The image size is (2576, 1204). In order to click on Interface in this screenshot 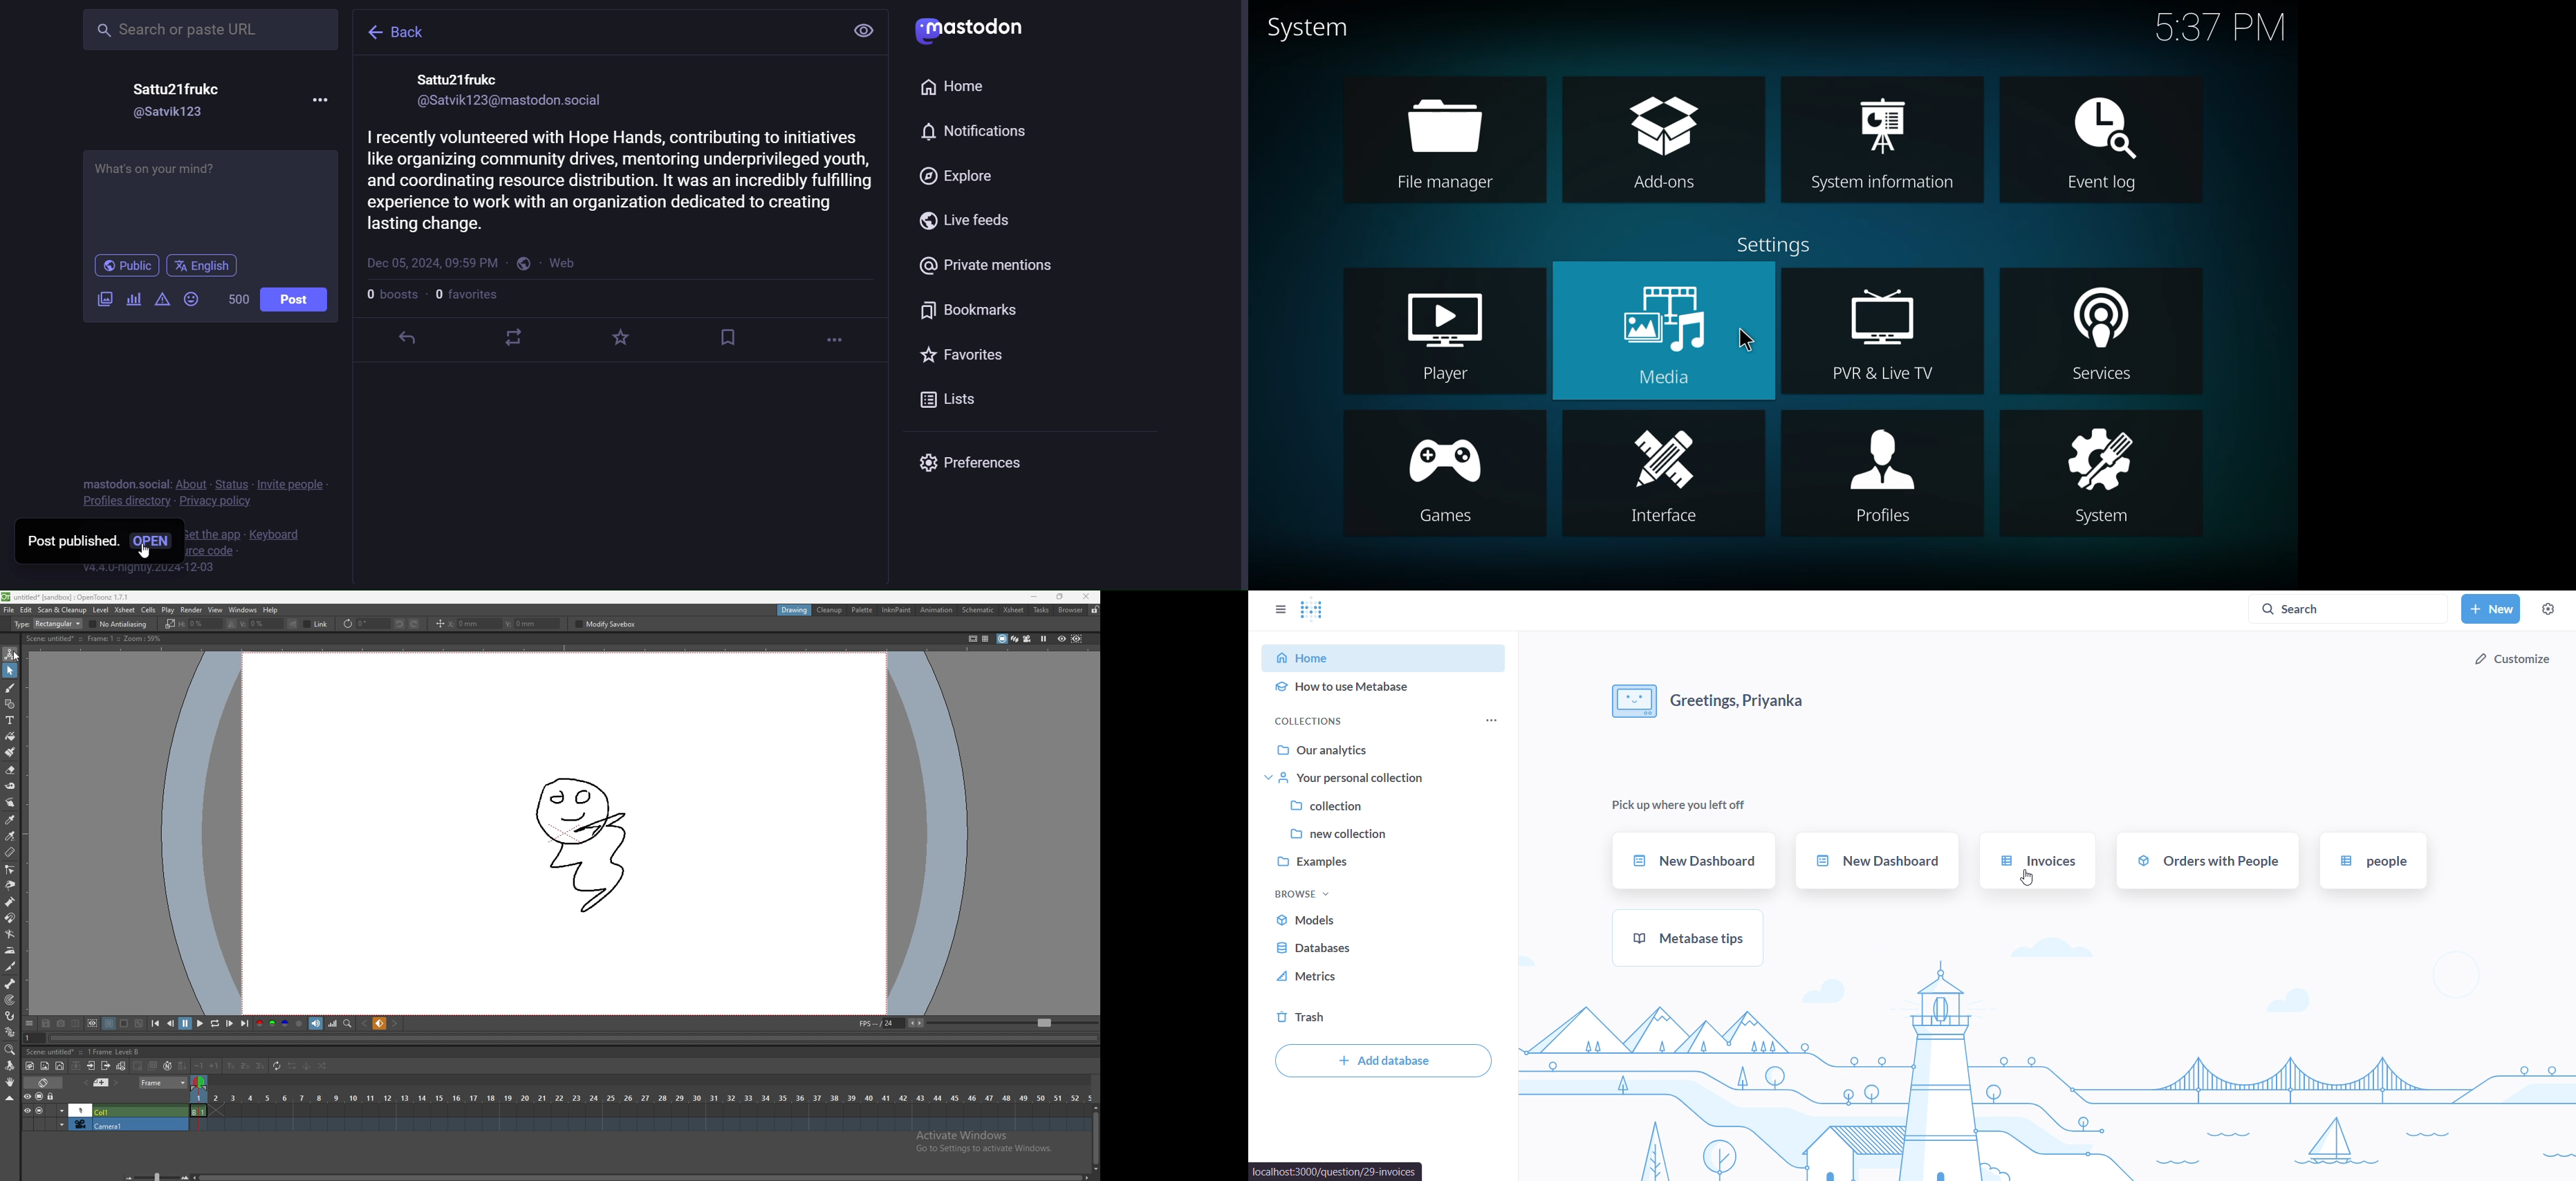, I will do `click(1663, 517)`.